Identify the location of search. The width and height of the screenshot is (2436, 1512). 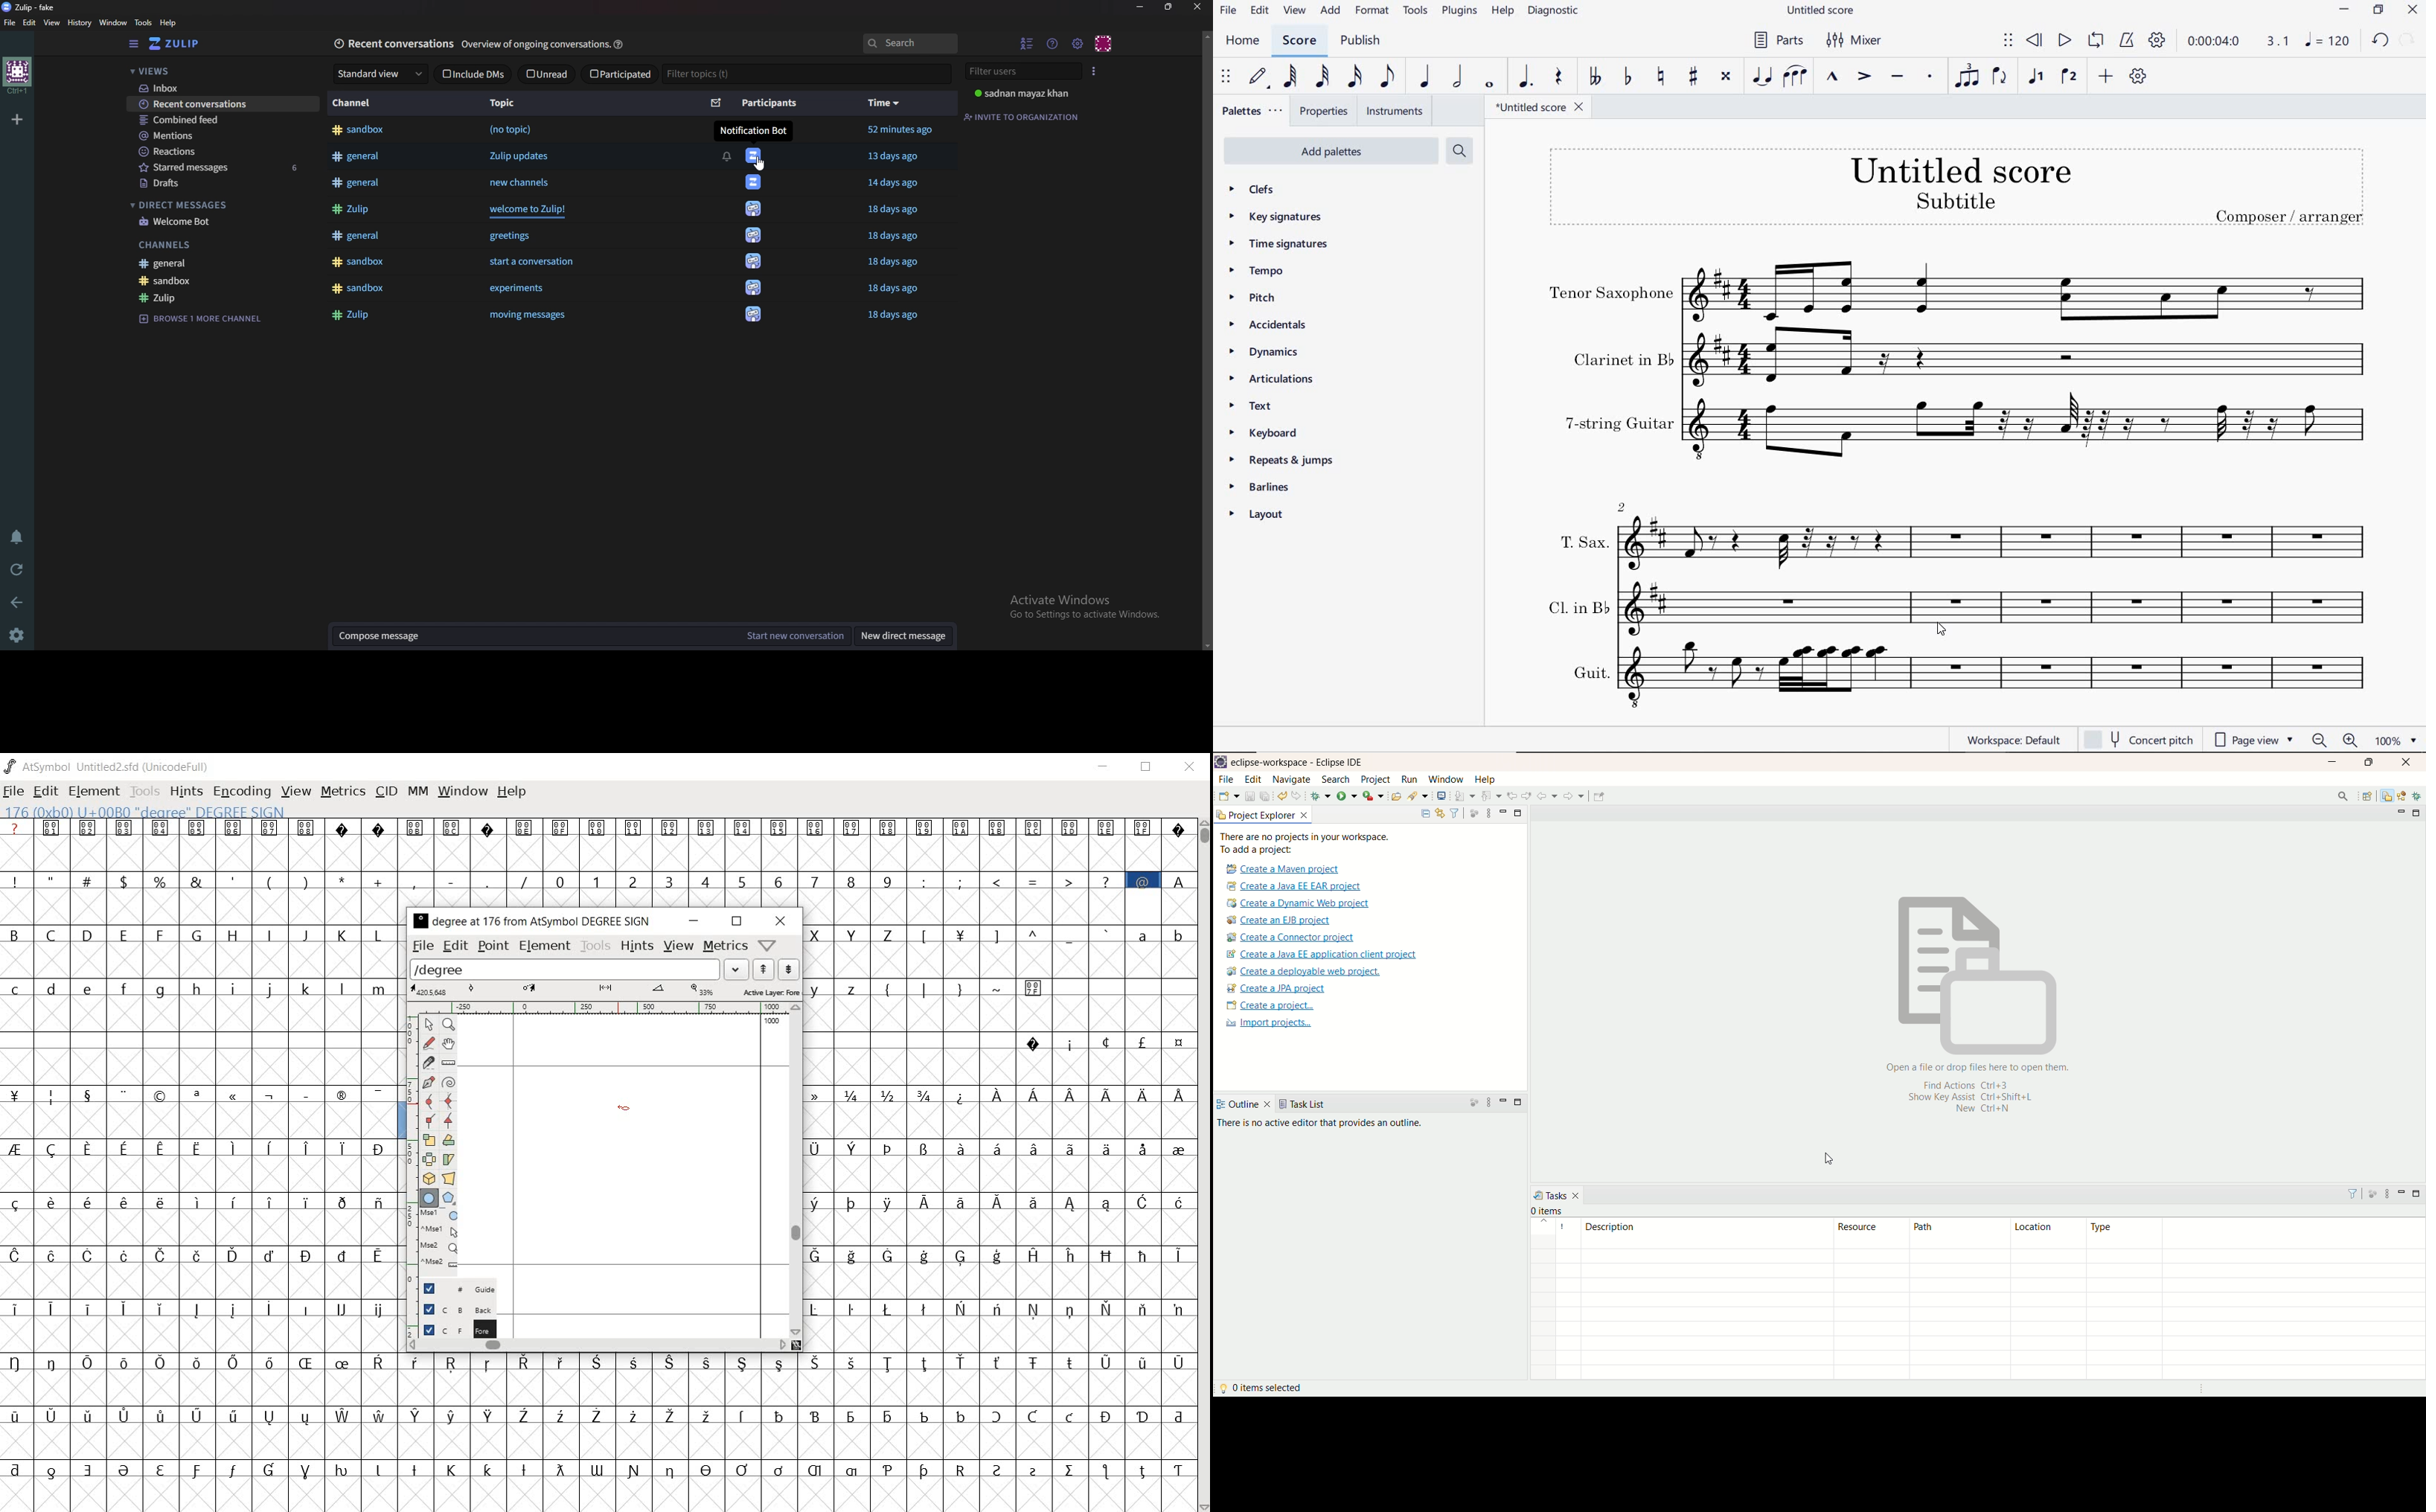
(1336, 779).